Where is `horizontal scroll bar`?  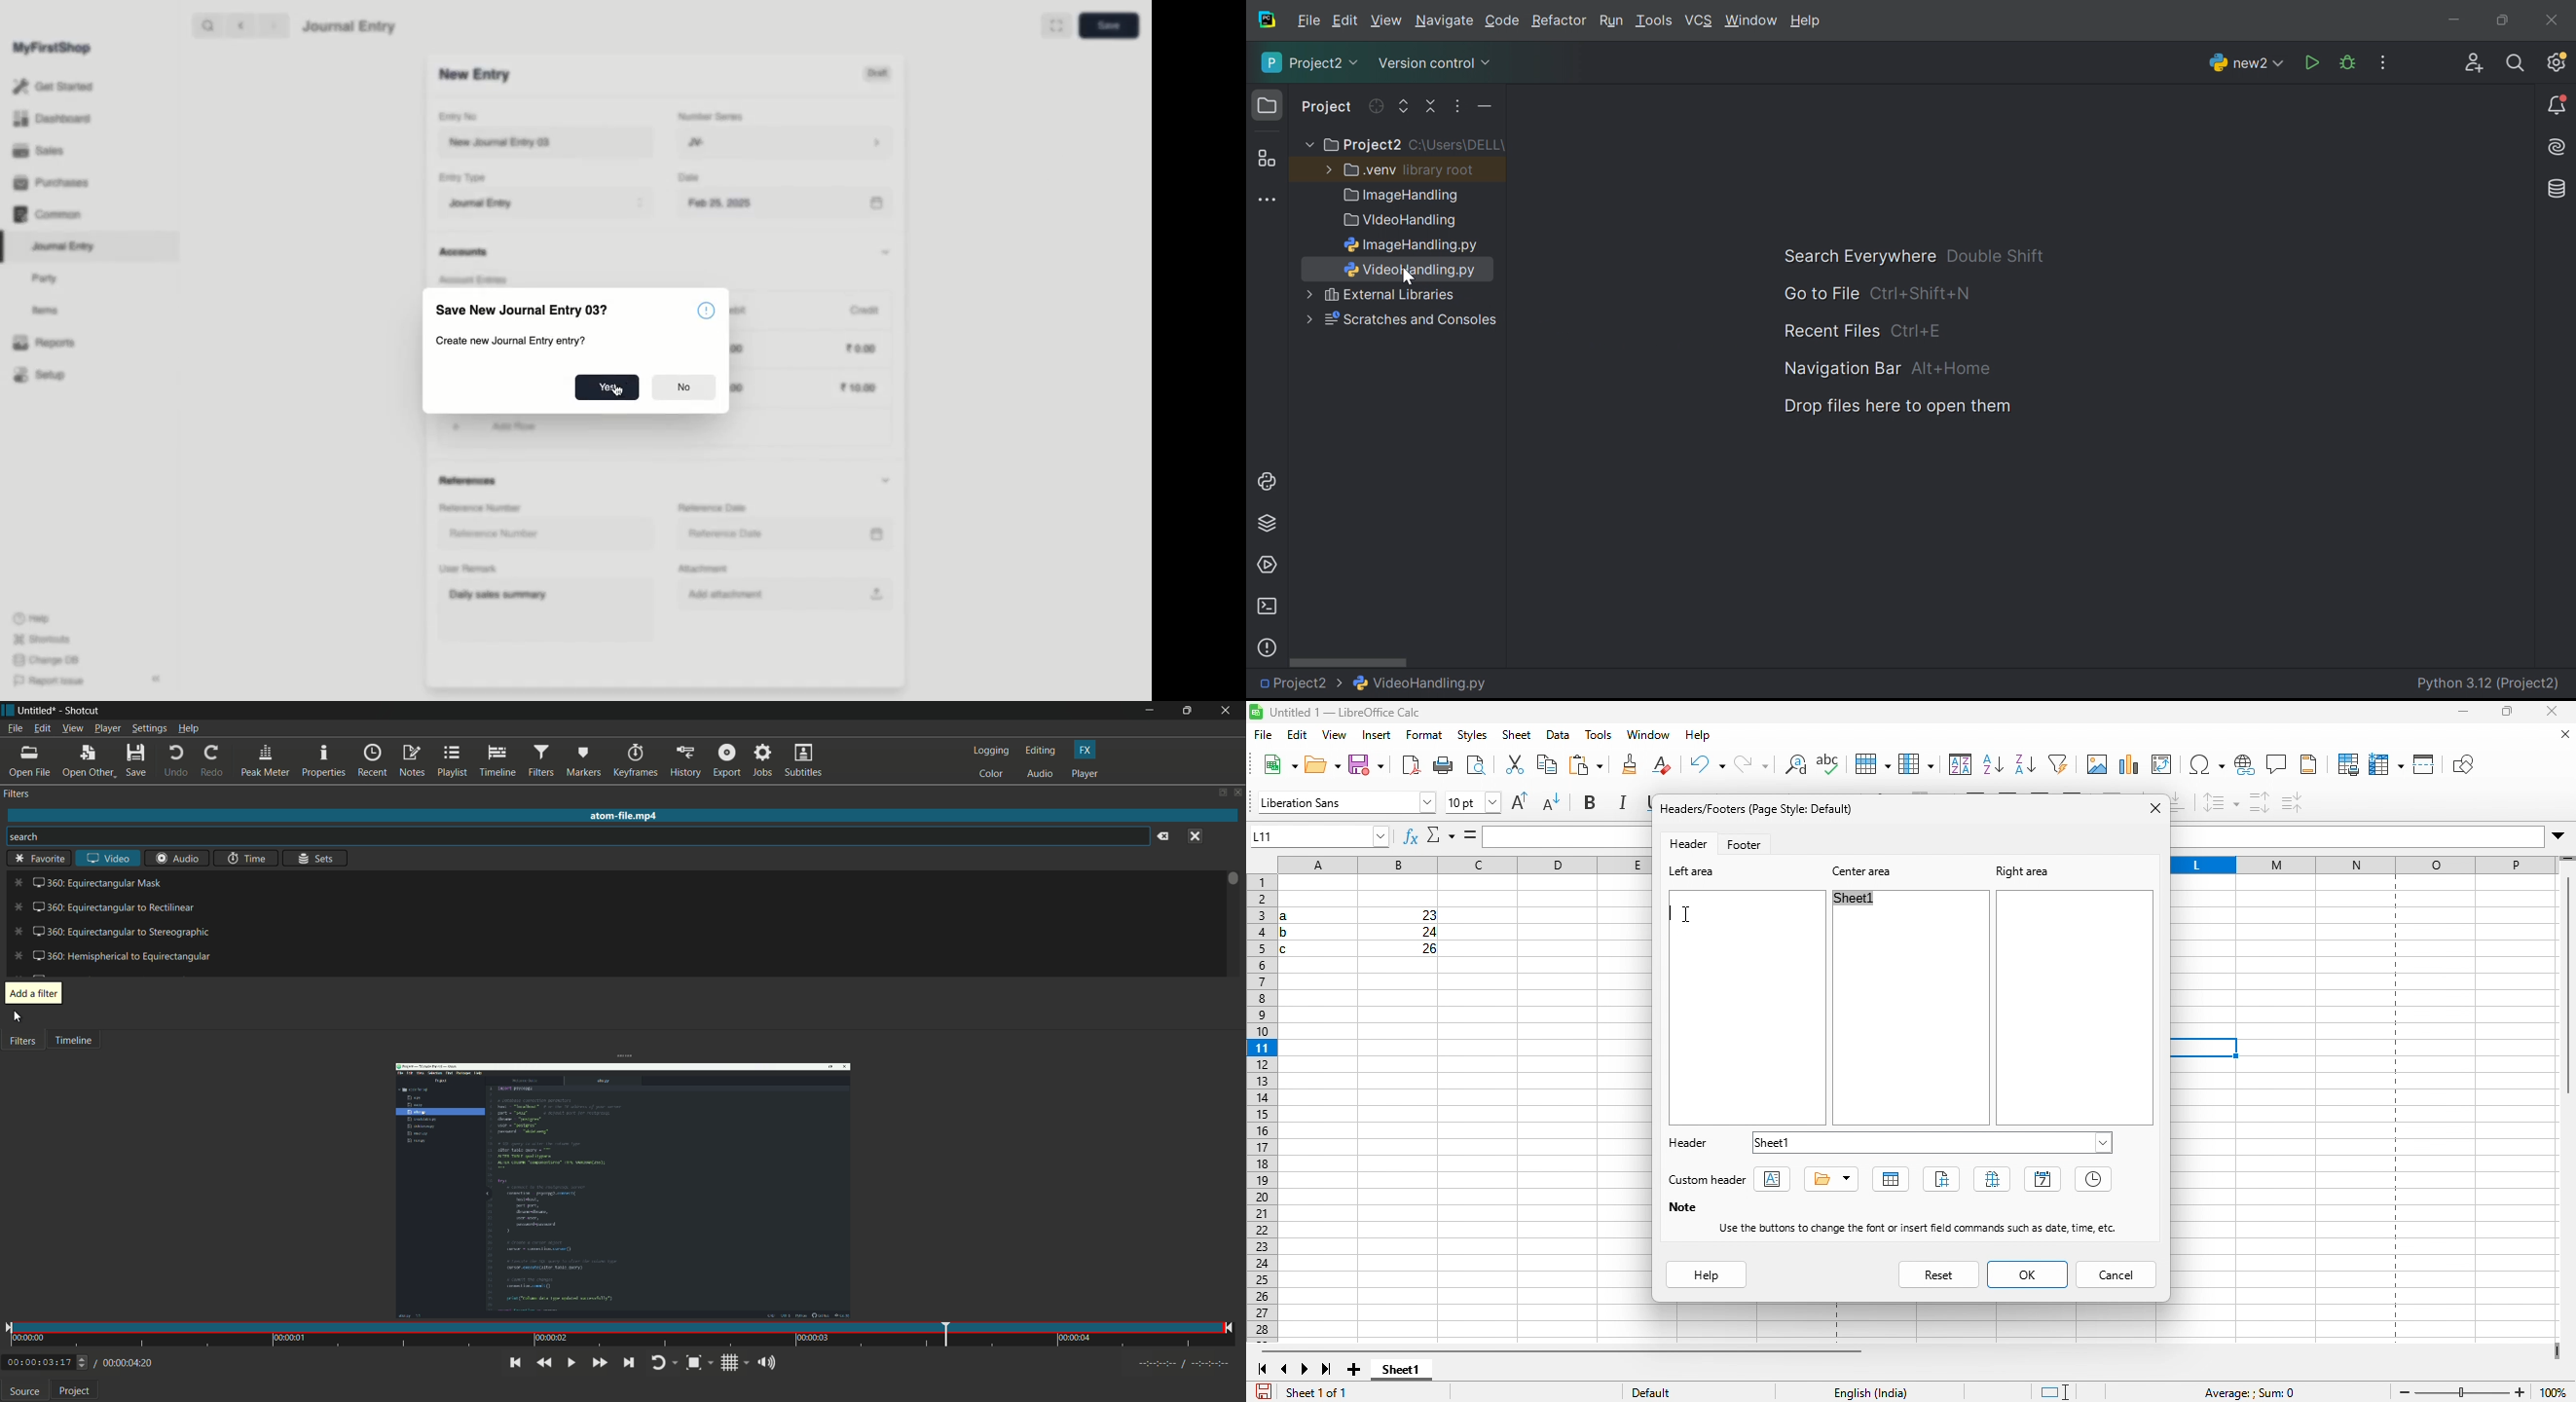 horizontal scroll bar is located at coordinates (1561, 1346).